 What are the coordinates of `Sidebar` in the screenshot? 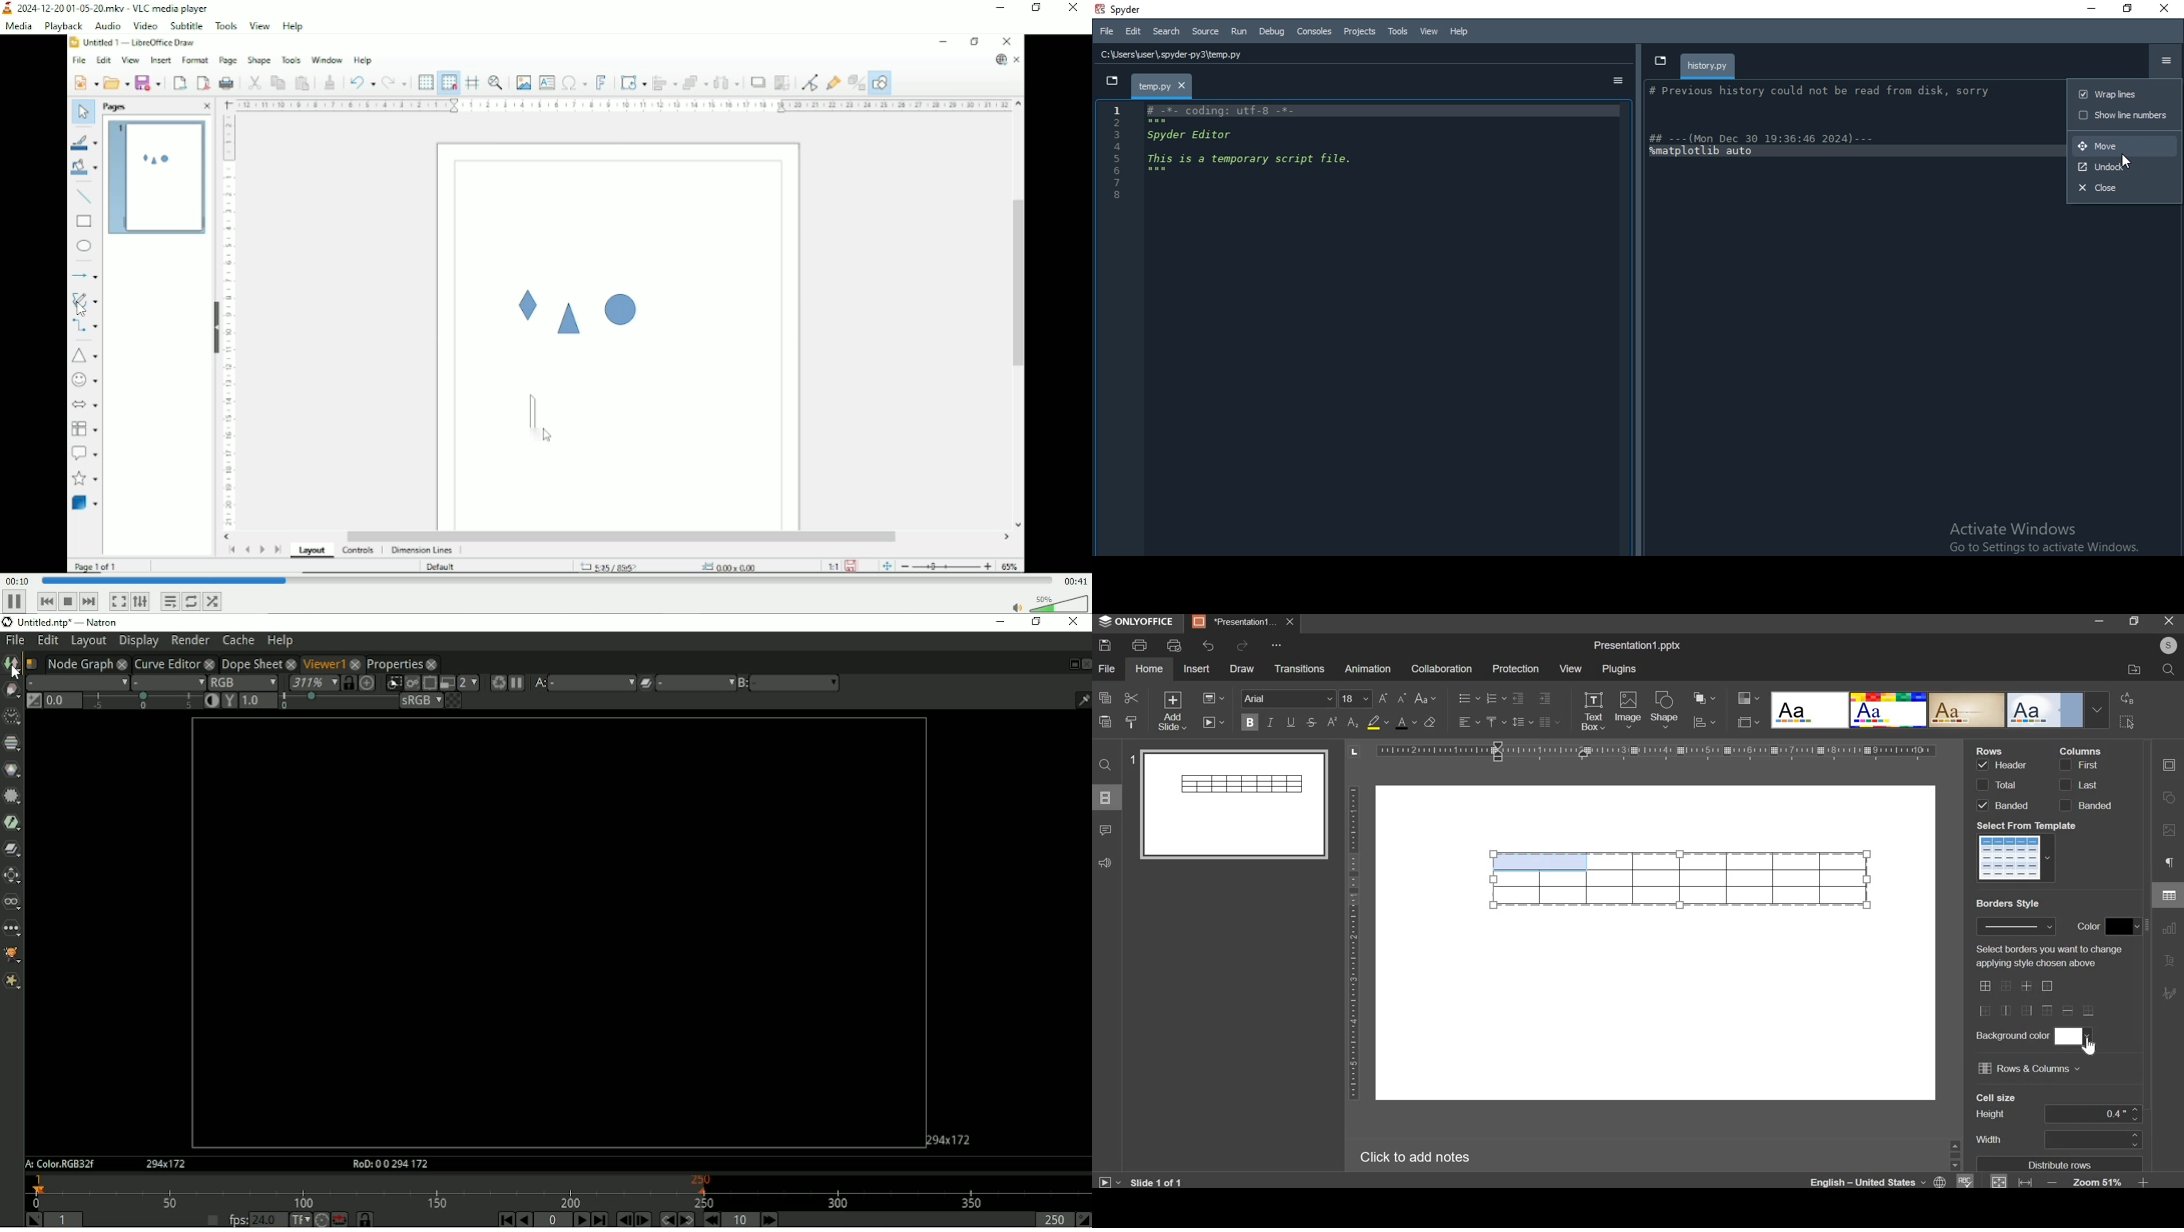 It's located at (1954, 1154).